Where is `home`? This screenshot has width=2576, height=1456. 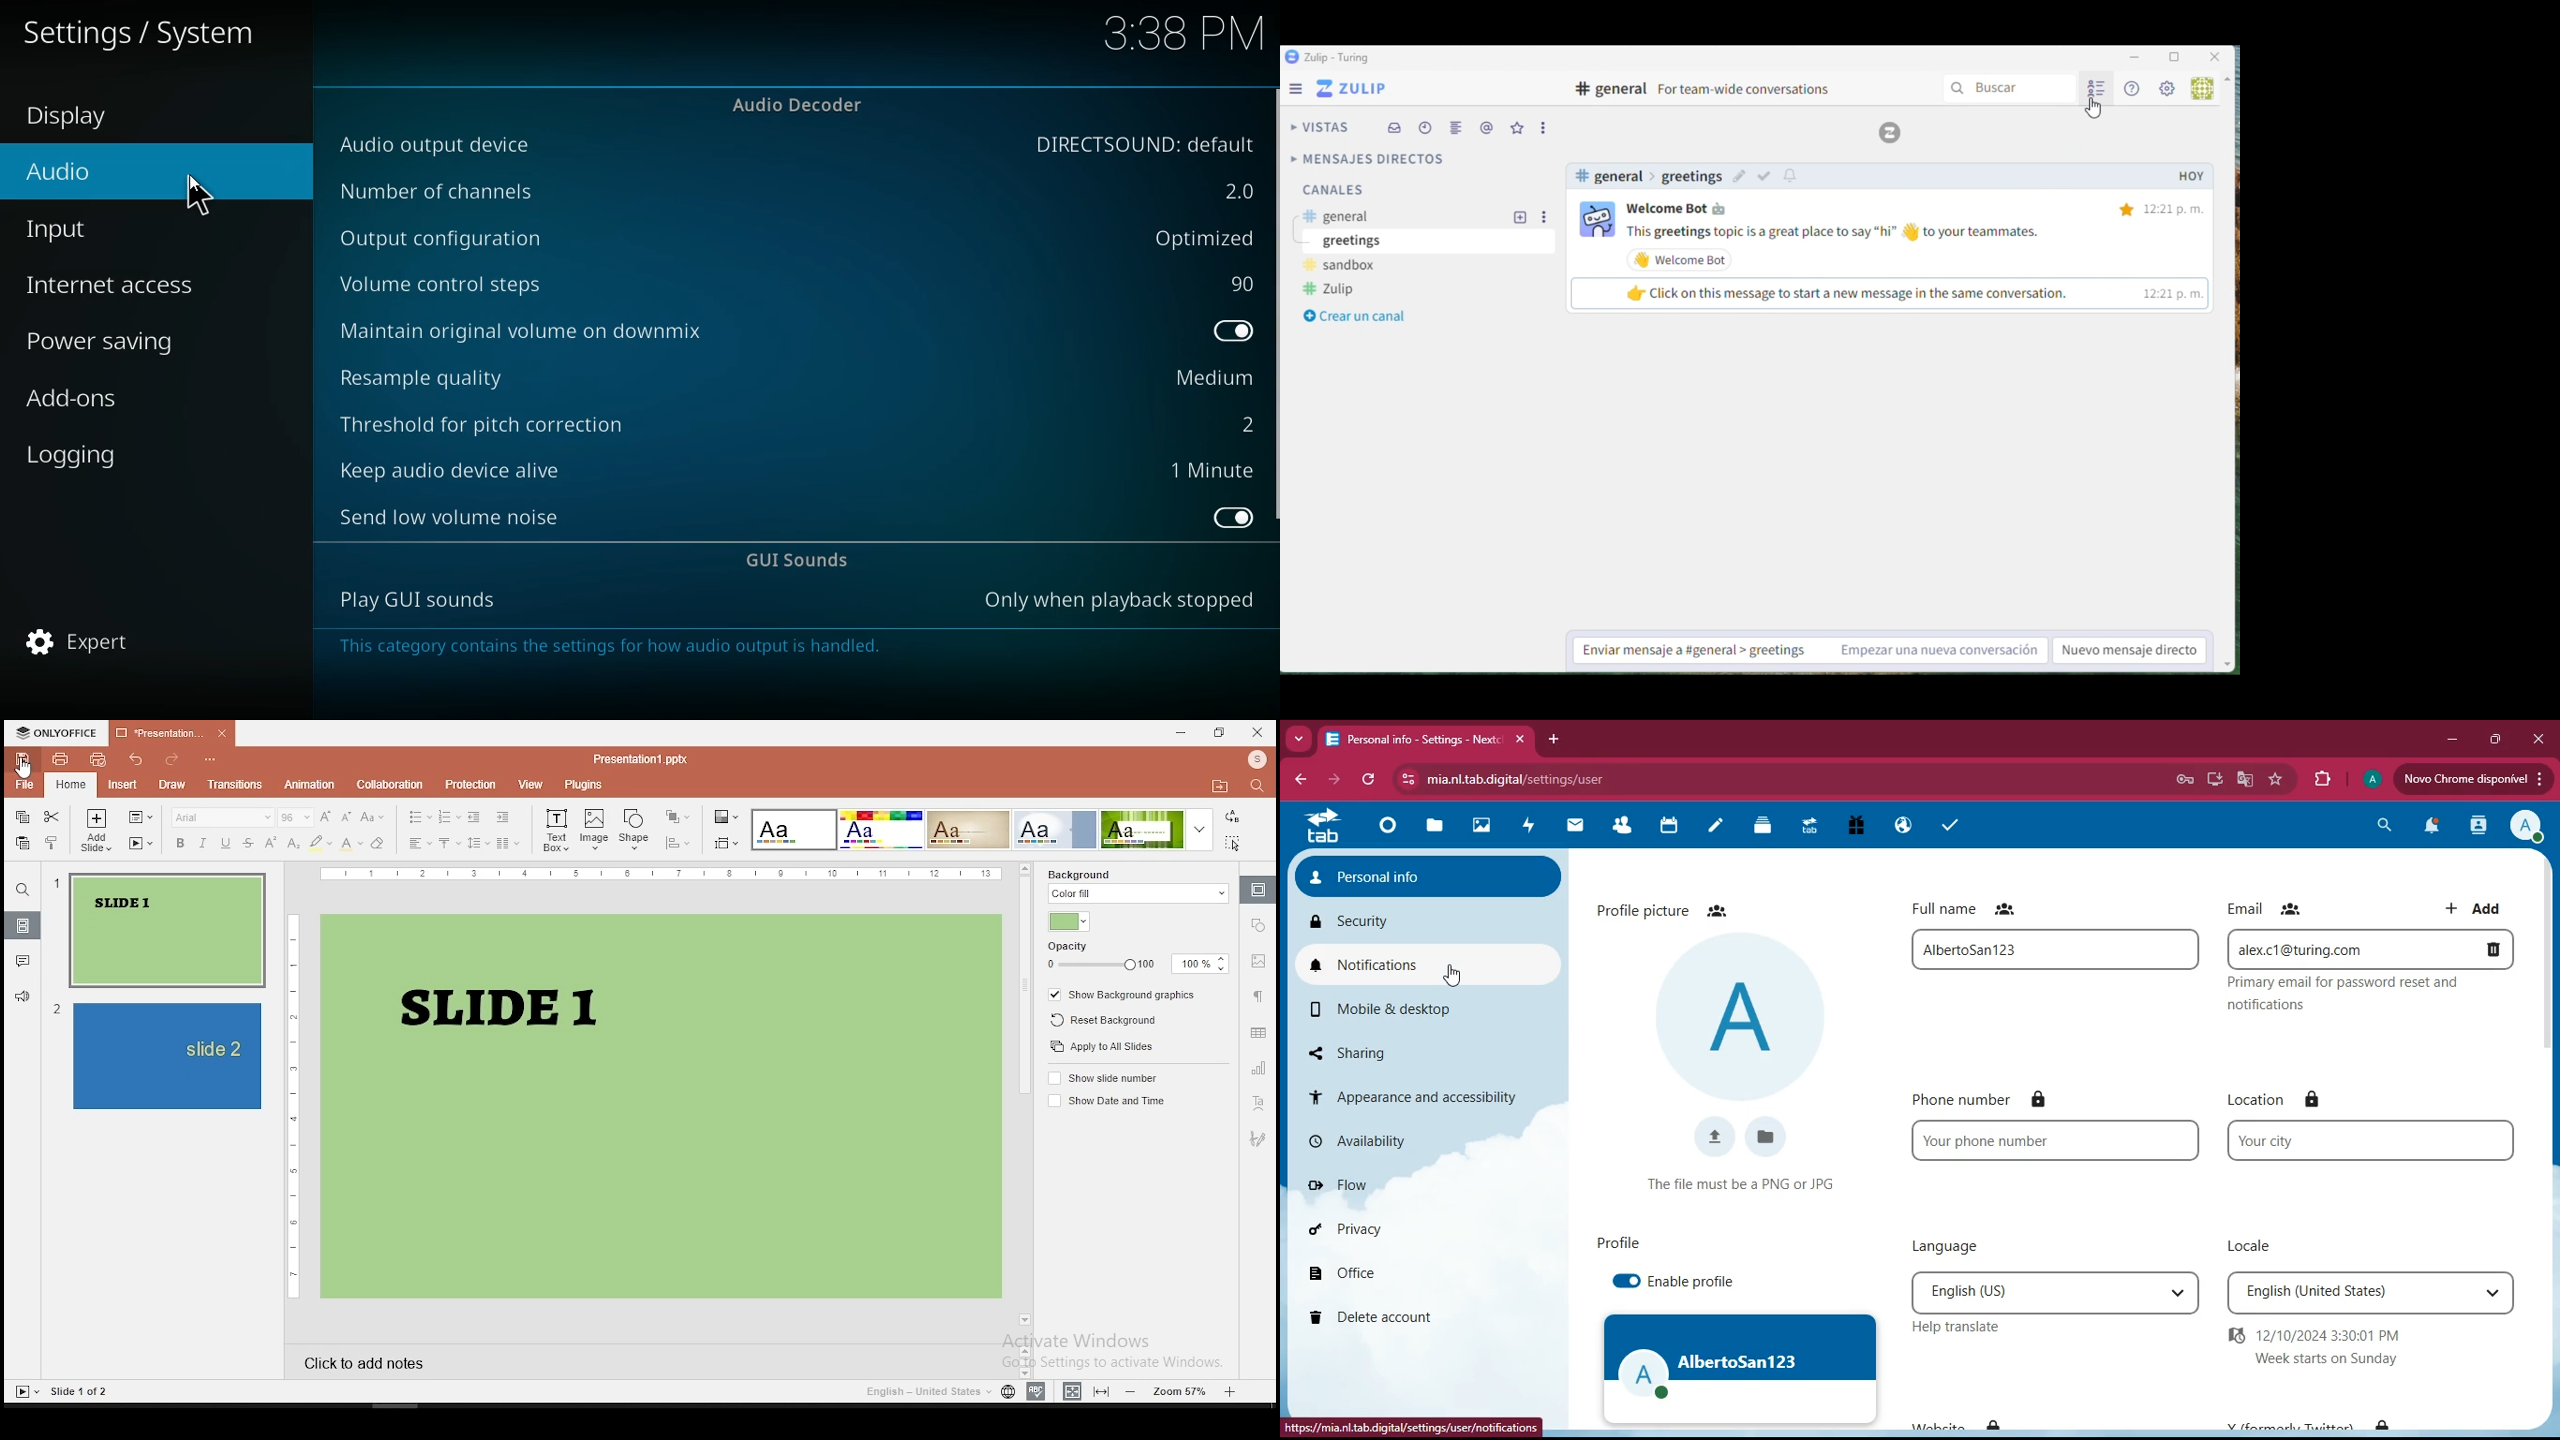 home is located at coordinates (1386, 832).